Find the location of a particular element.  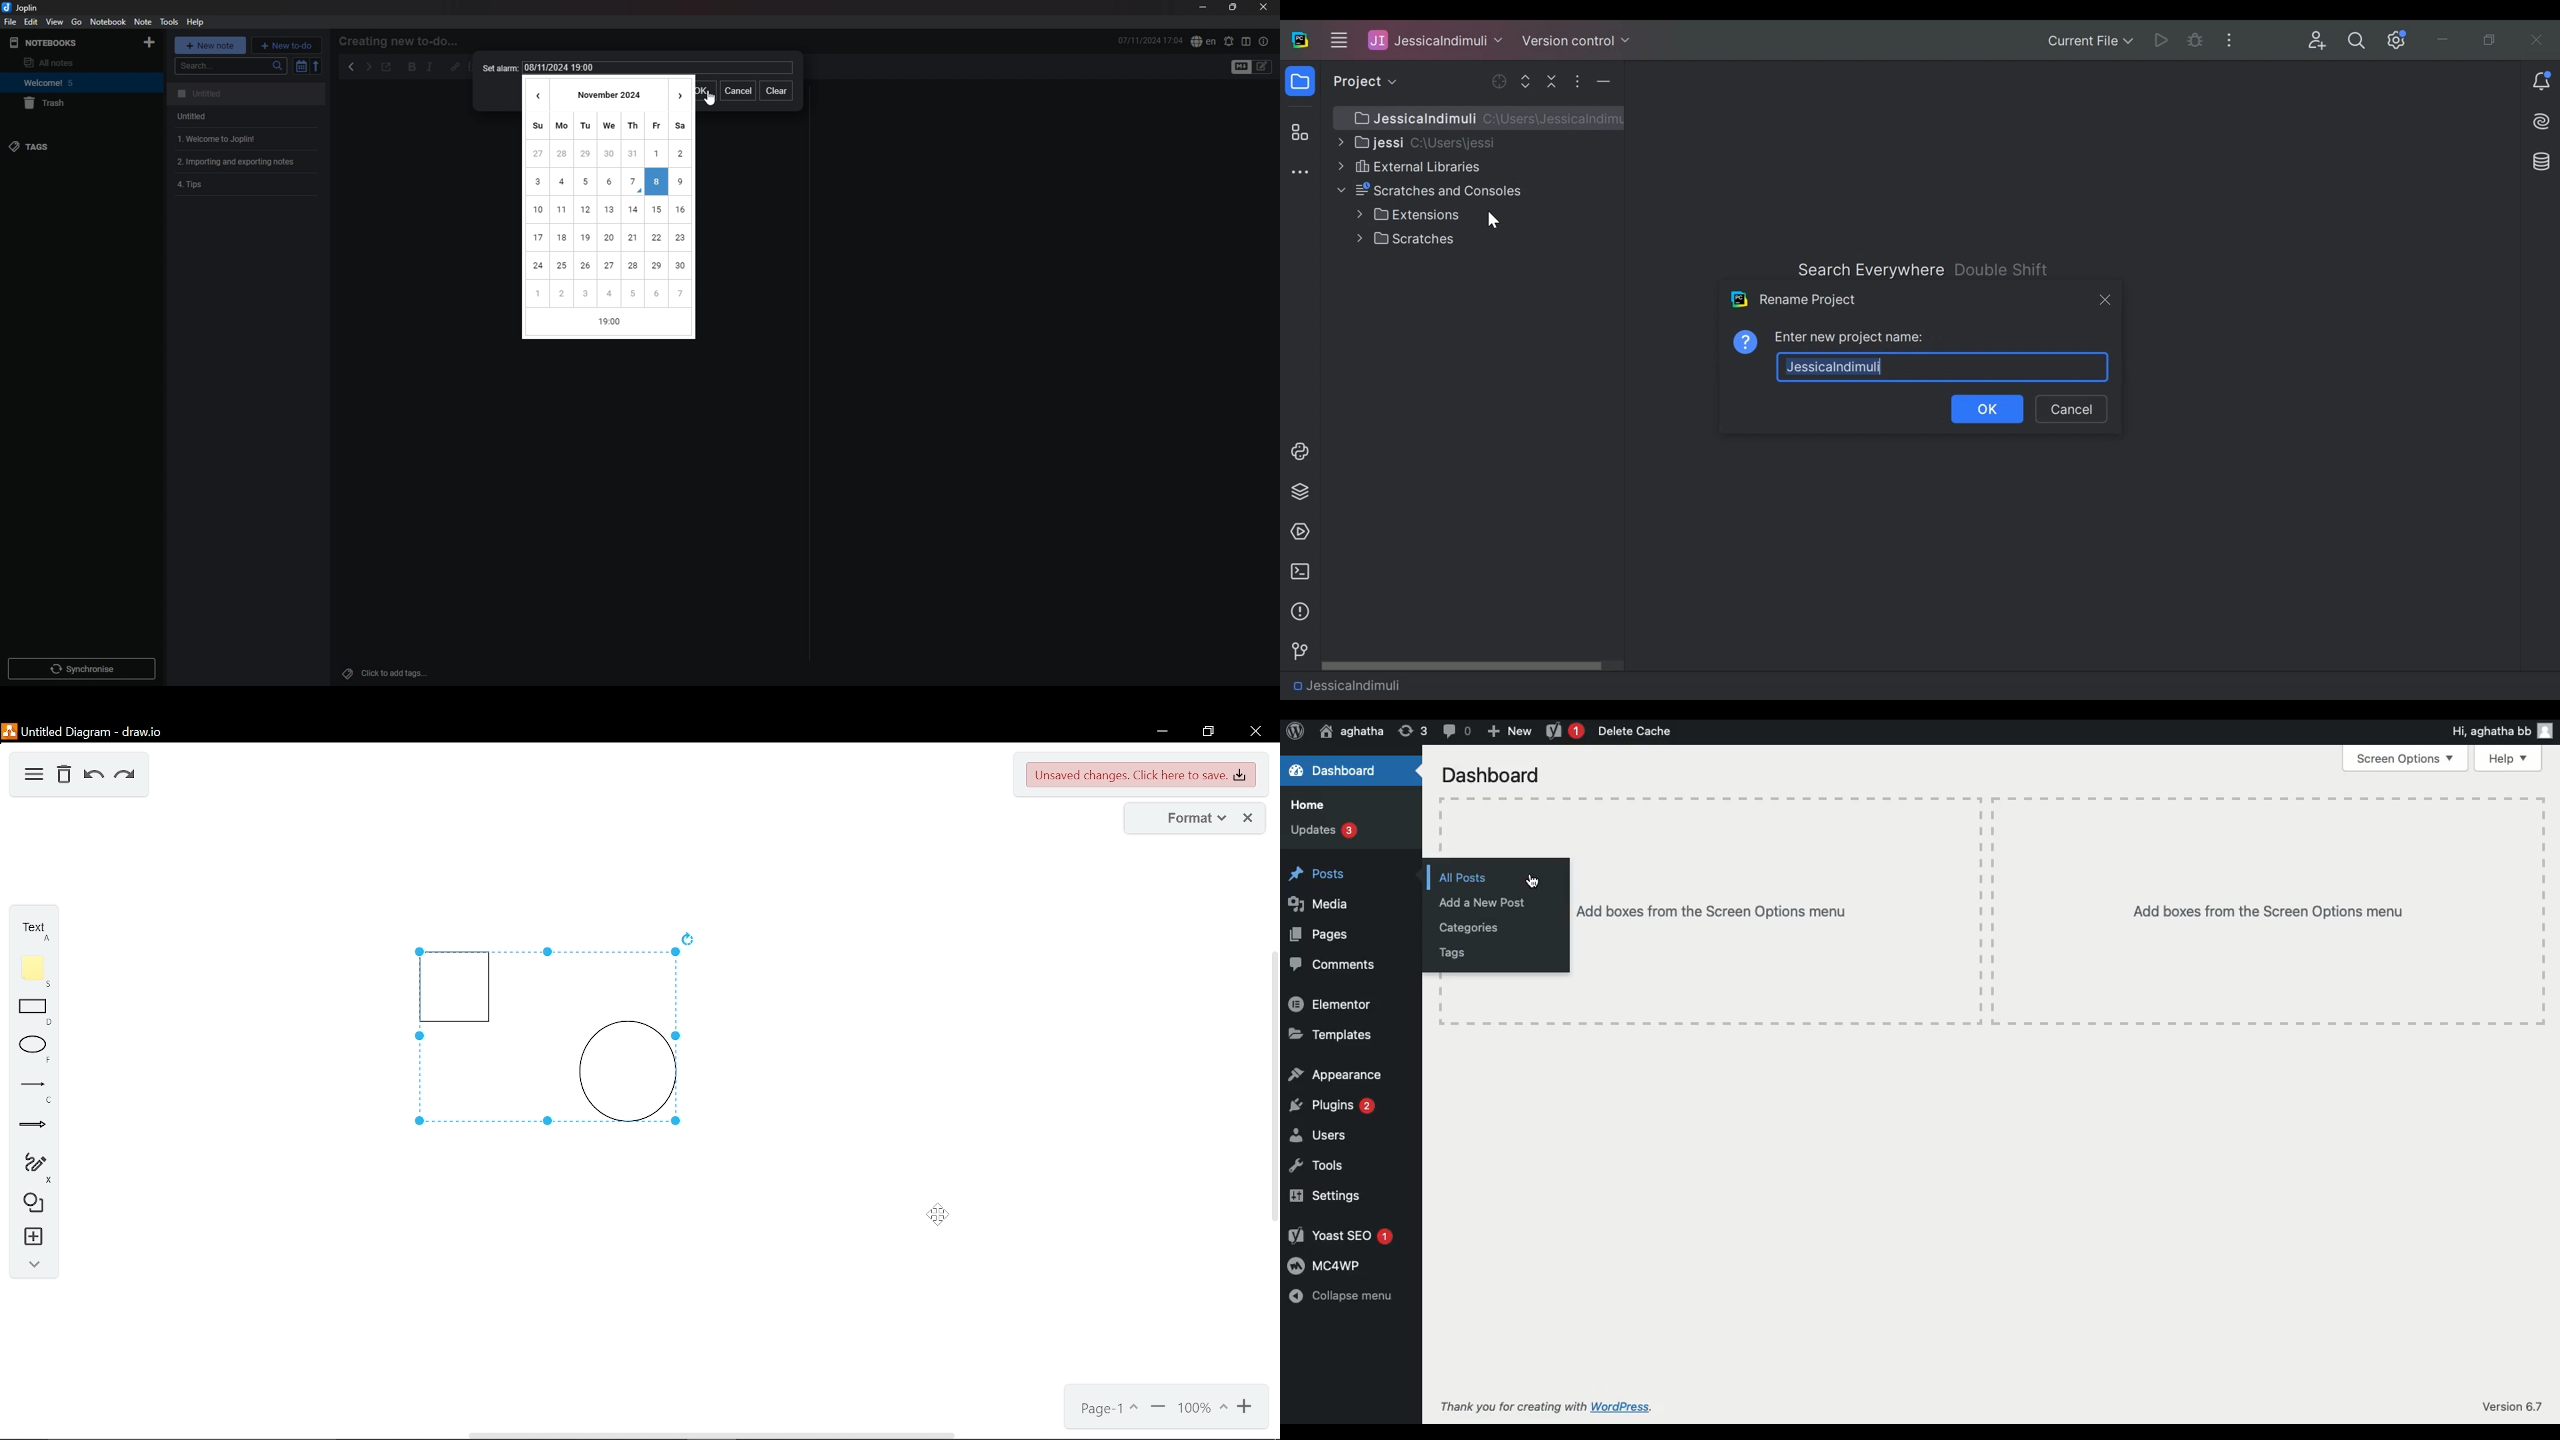

month is located at coordinates (608, 93).